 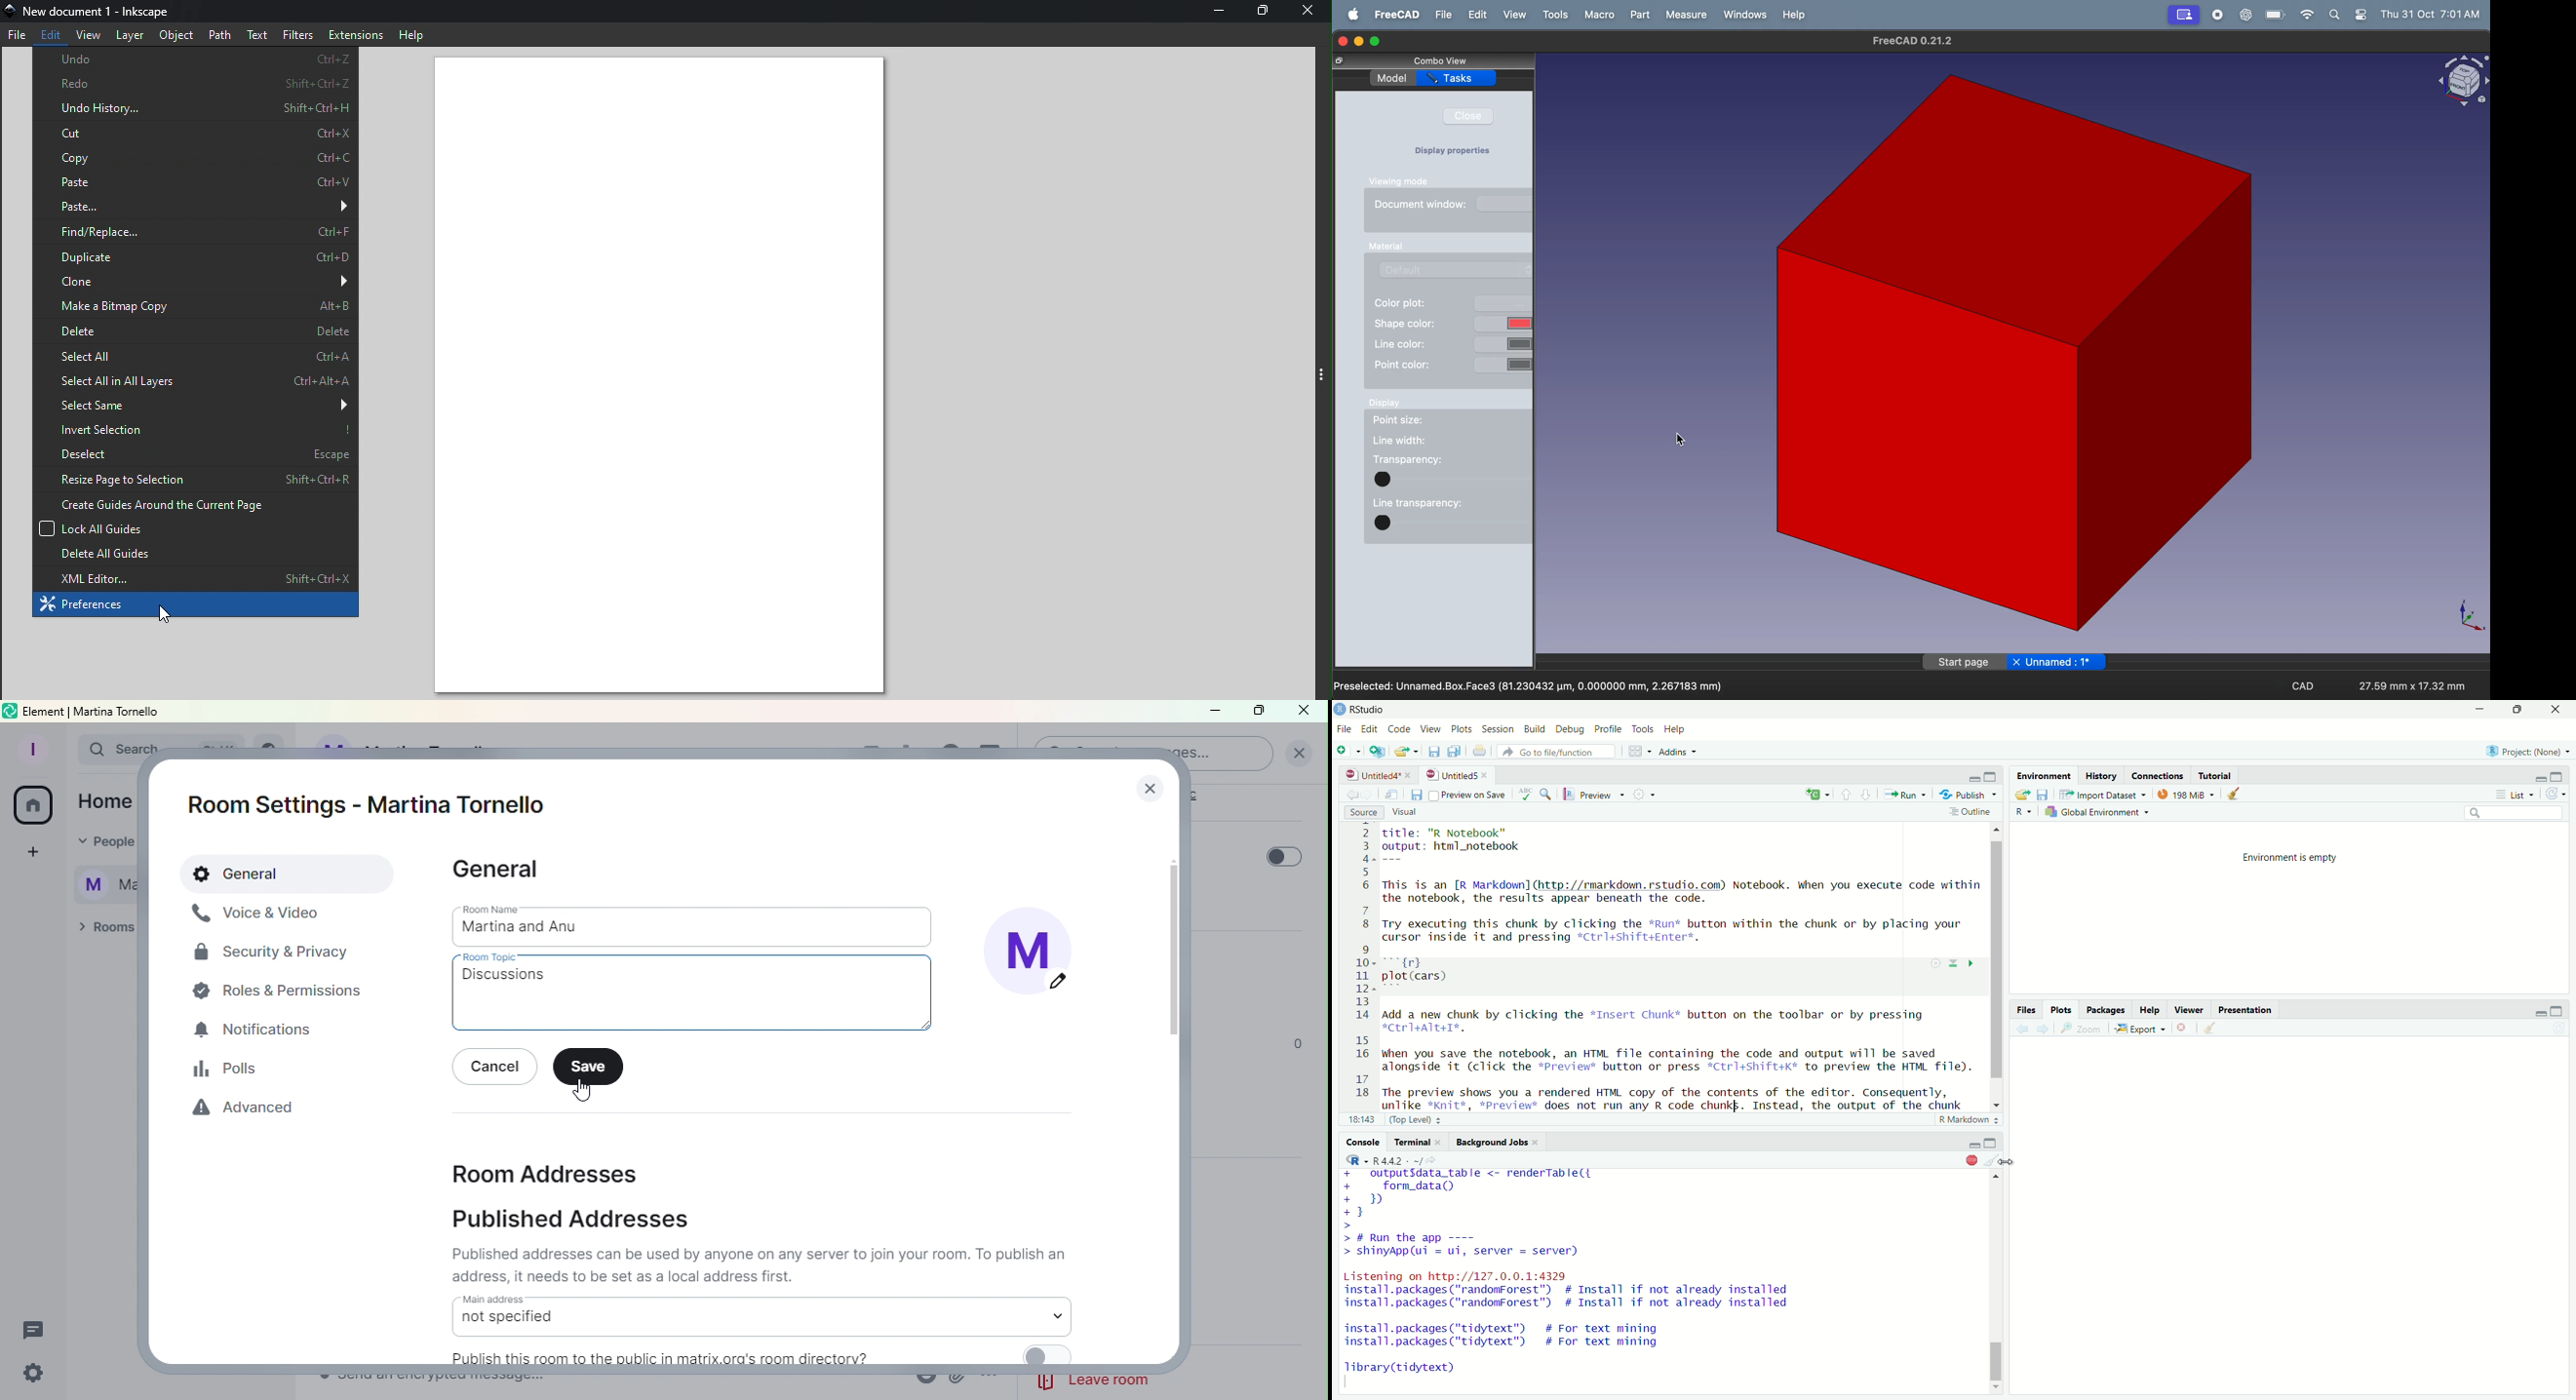 I want to click on Help, so click(x=2152, y=1011).